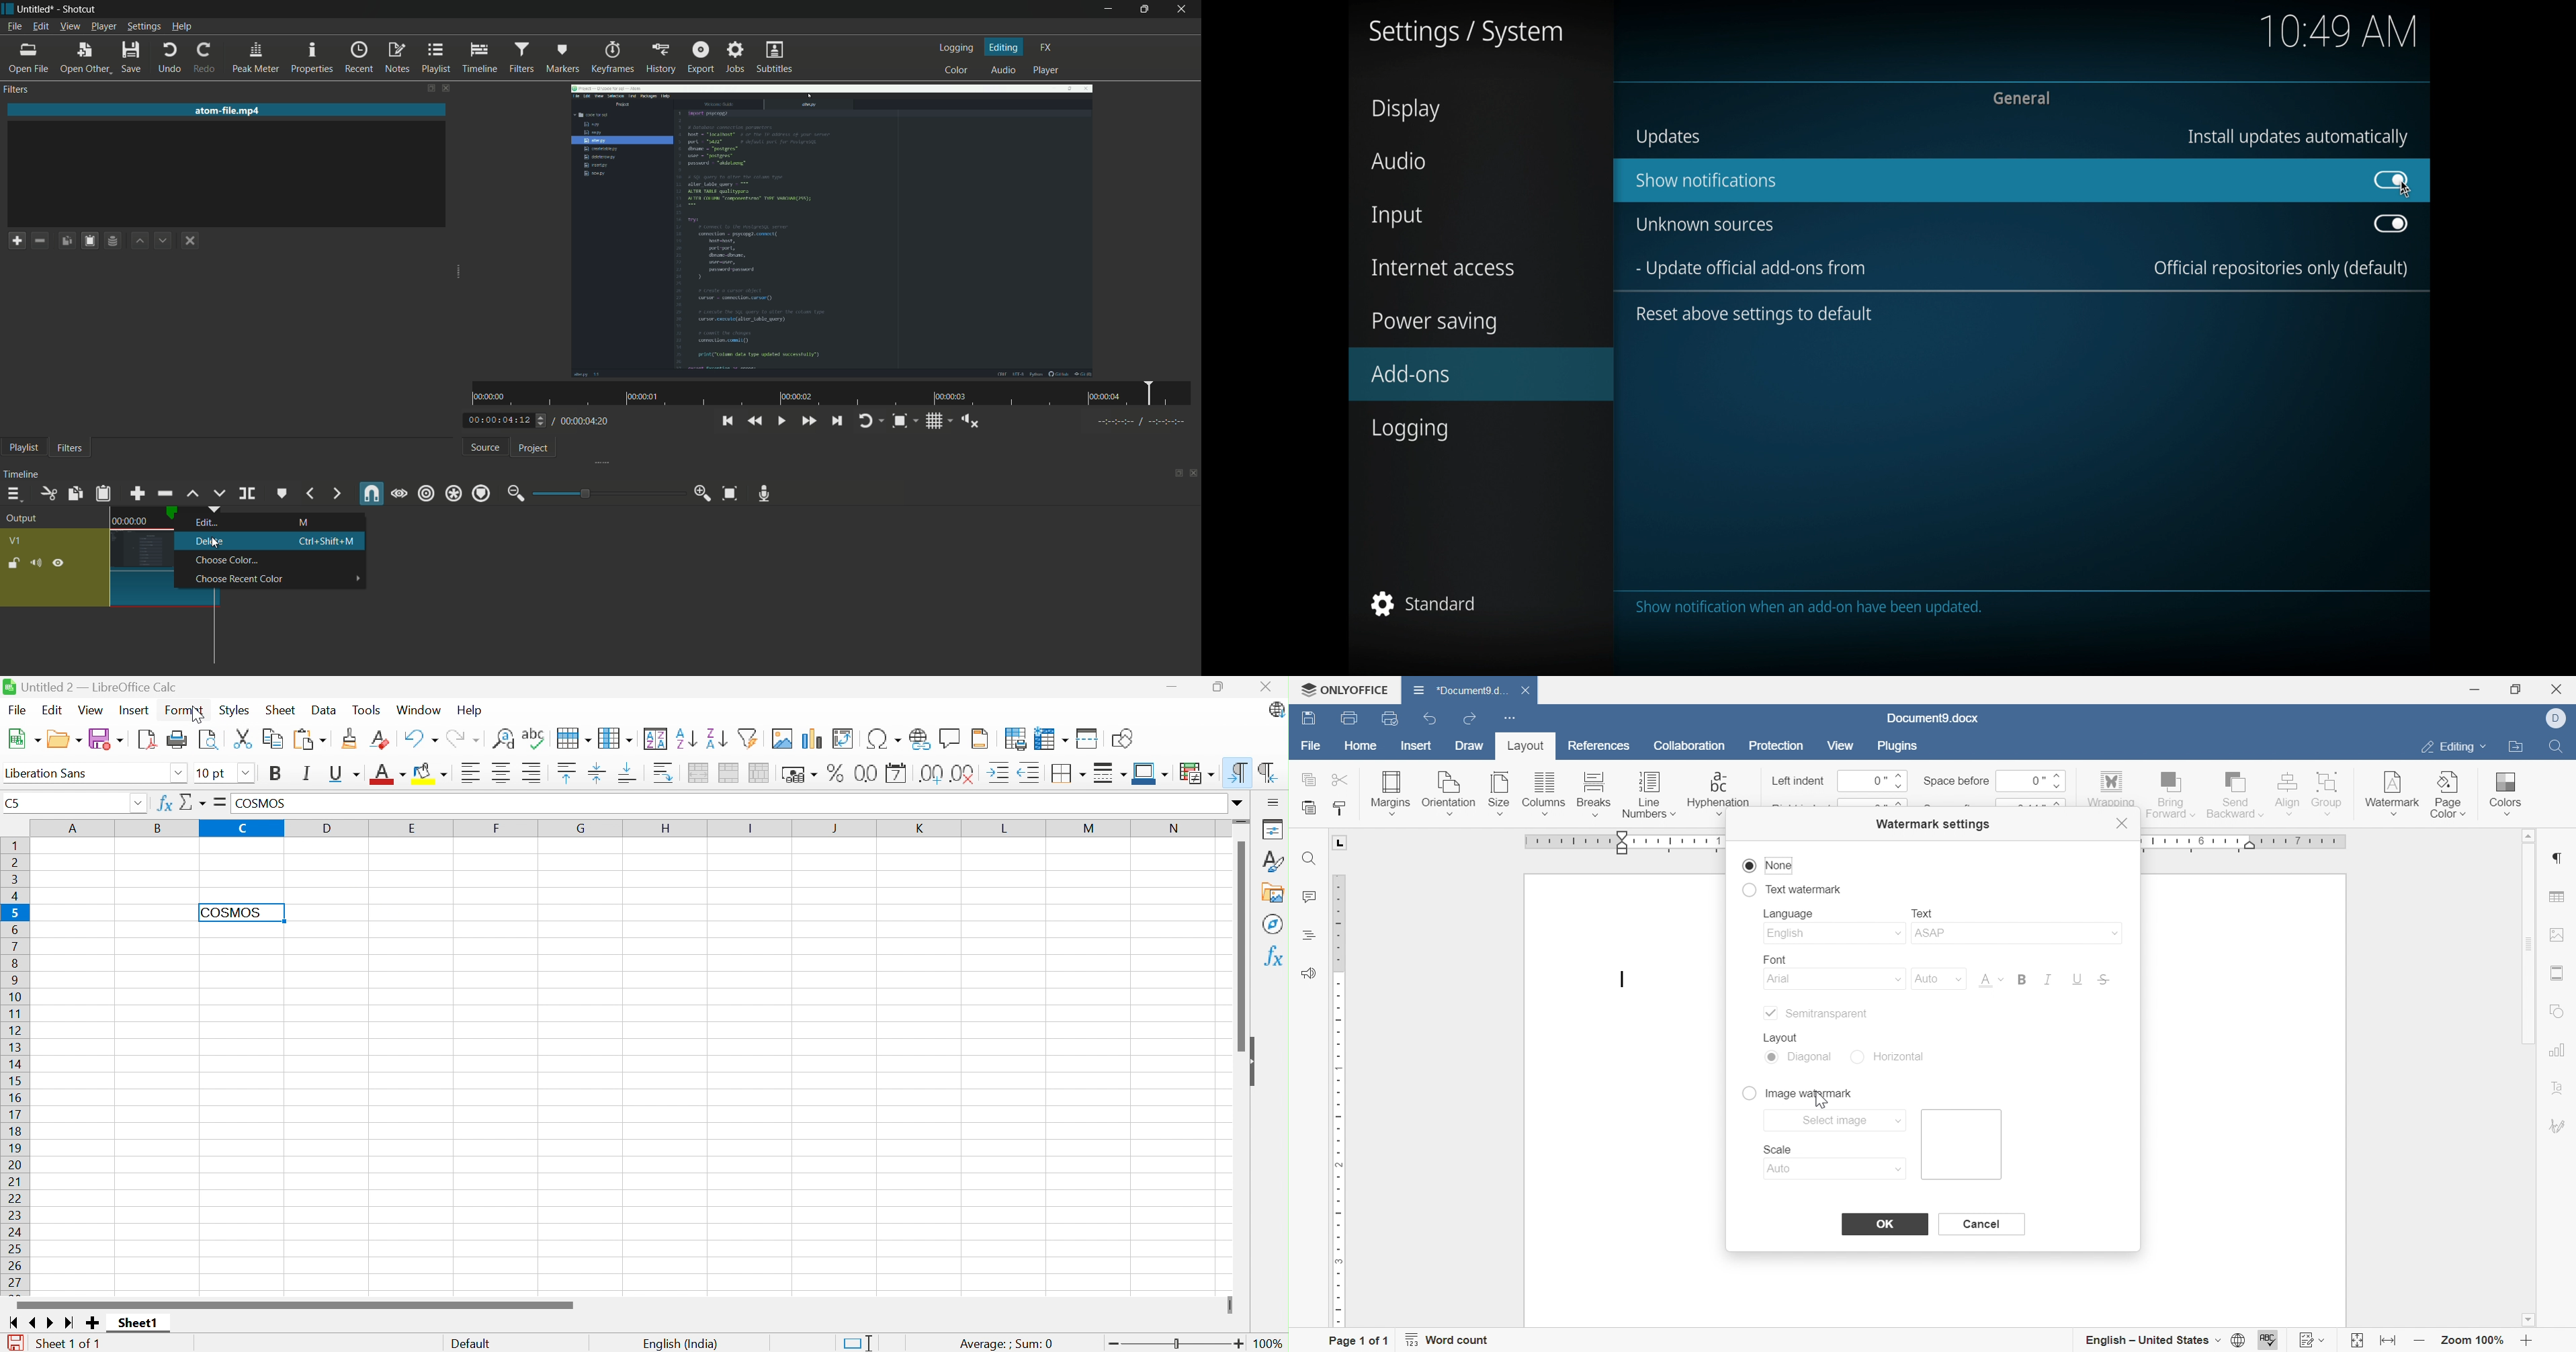 The height and width of the screenshot is (1372, 2576). Describe the element at coordinates (1309, 779) in the screenshot. I see `copy` at that location.